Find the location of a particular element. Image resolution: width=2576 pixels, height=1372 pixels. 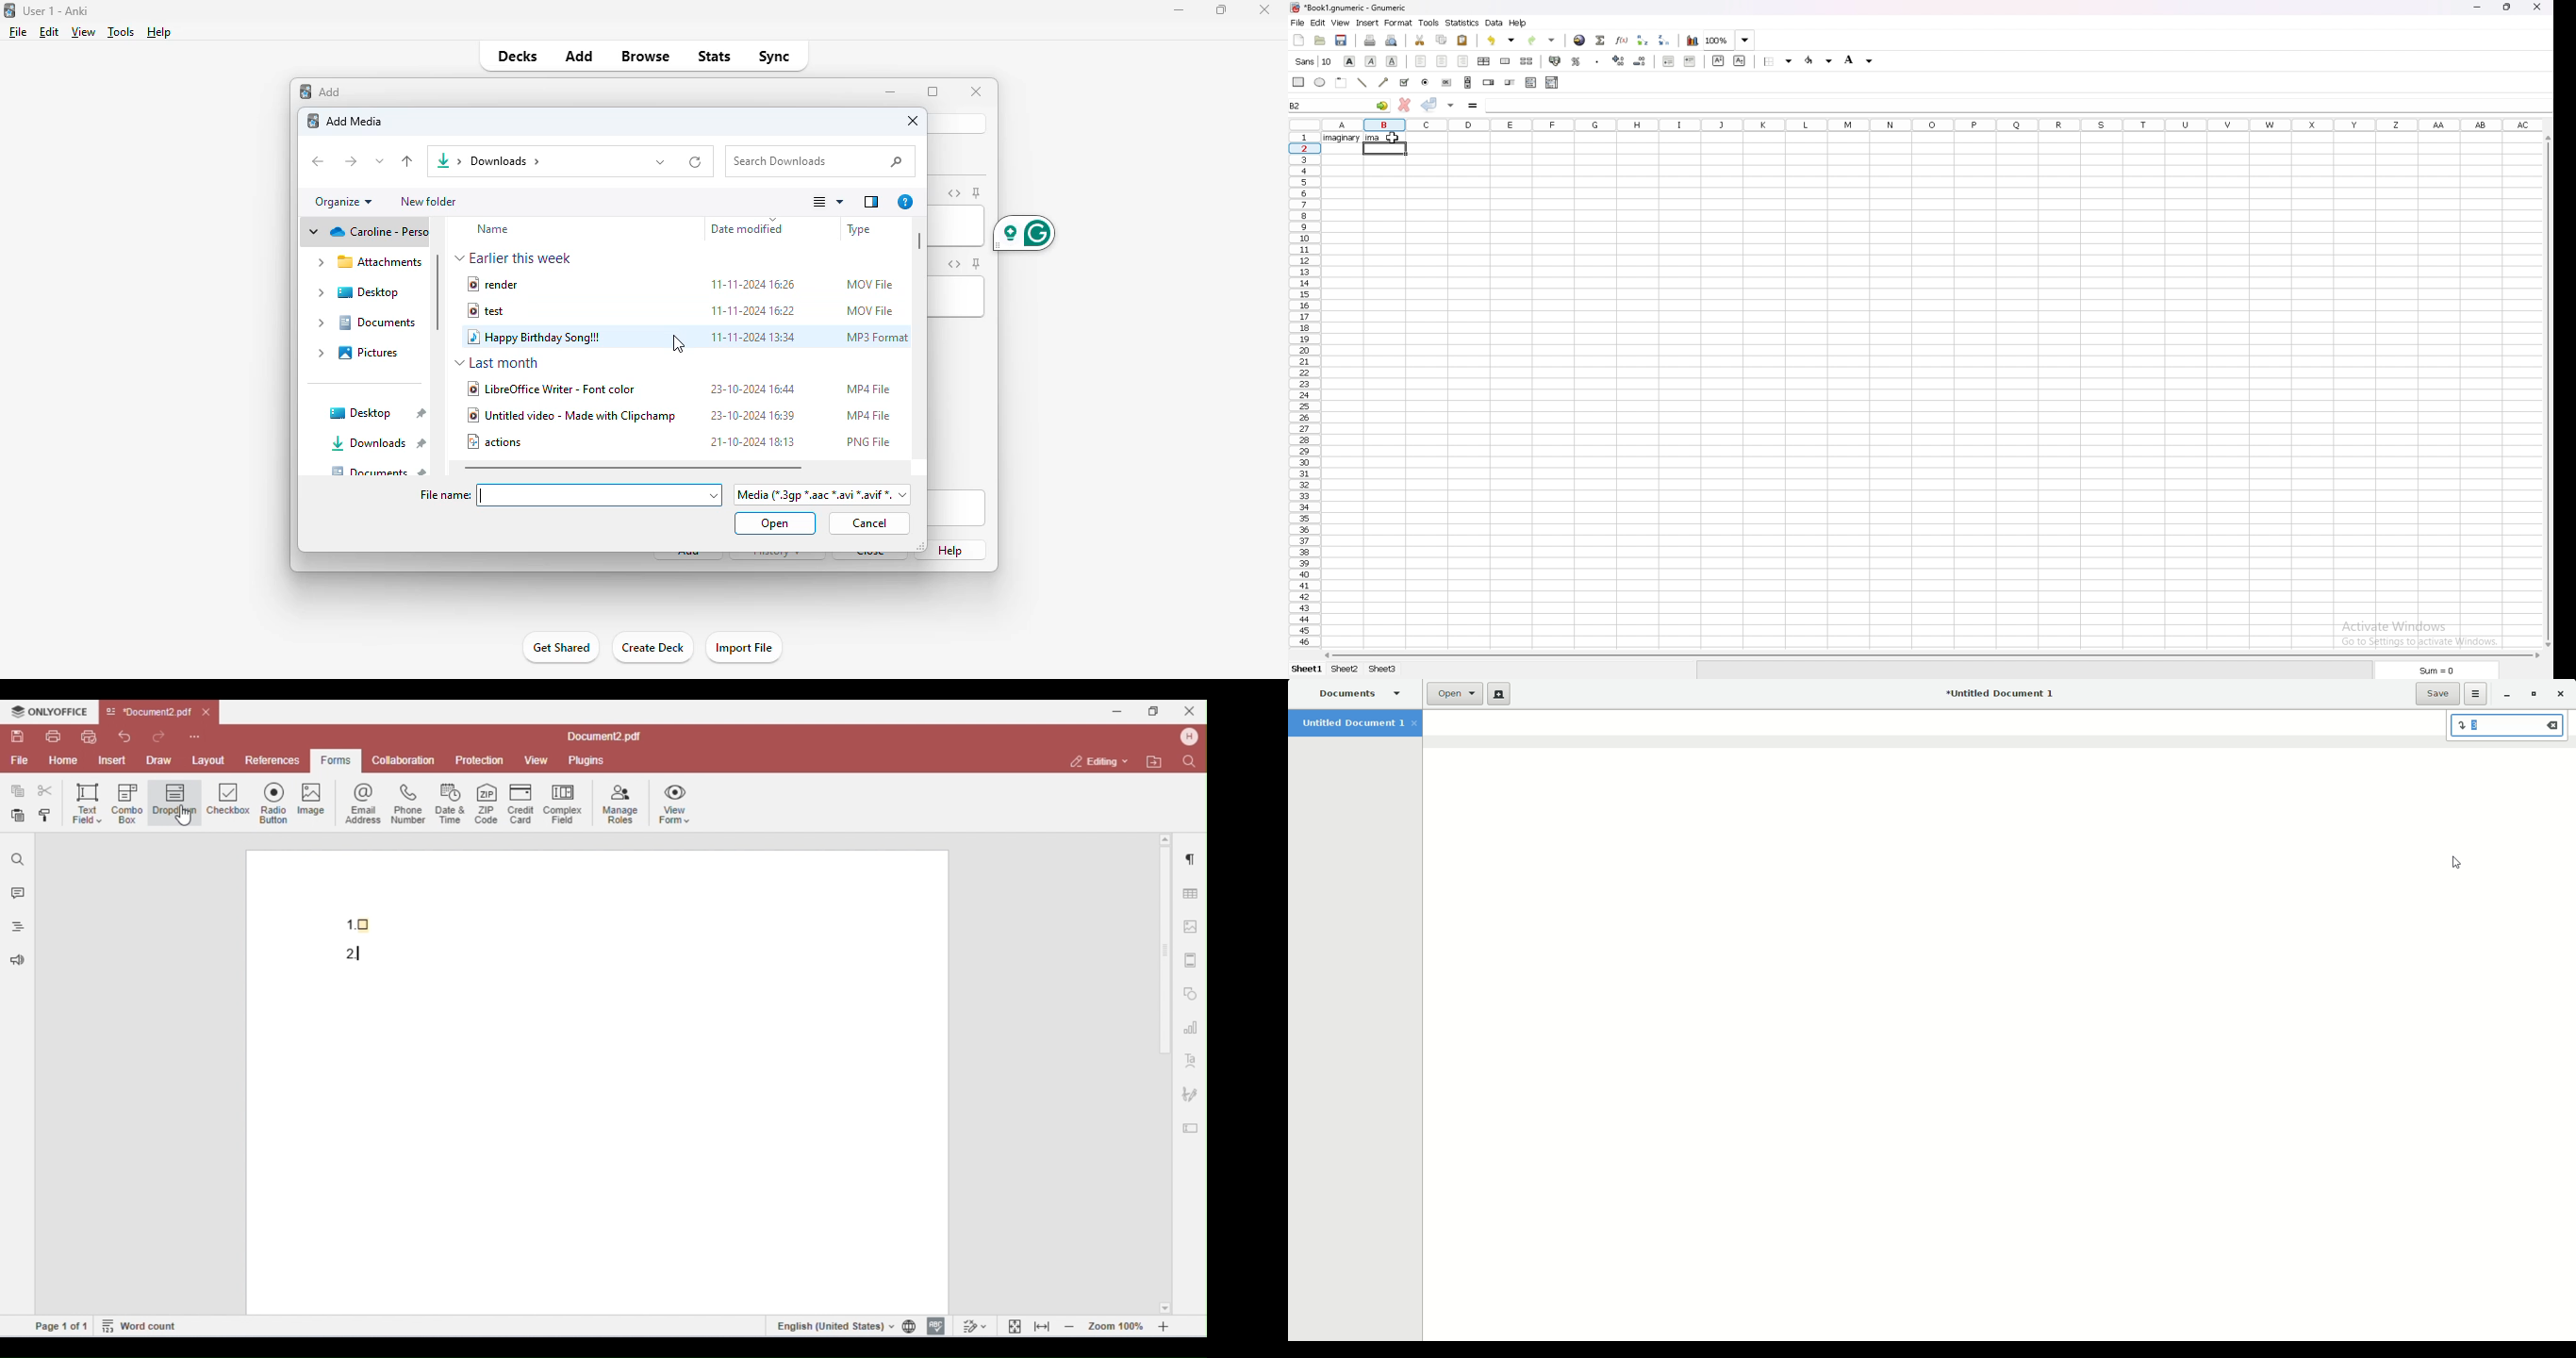

line is located at coordinates (1373, 85).